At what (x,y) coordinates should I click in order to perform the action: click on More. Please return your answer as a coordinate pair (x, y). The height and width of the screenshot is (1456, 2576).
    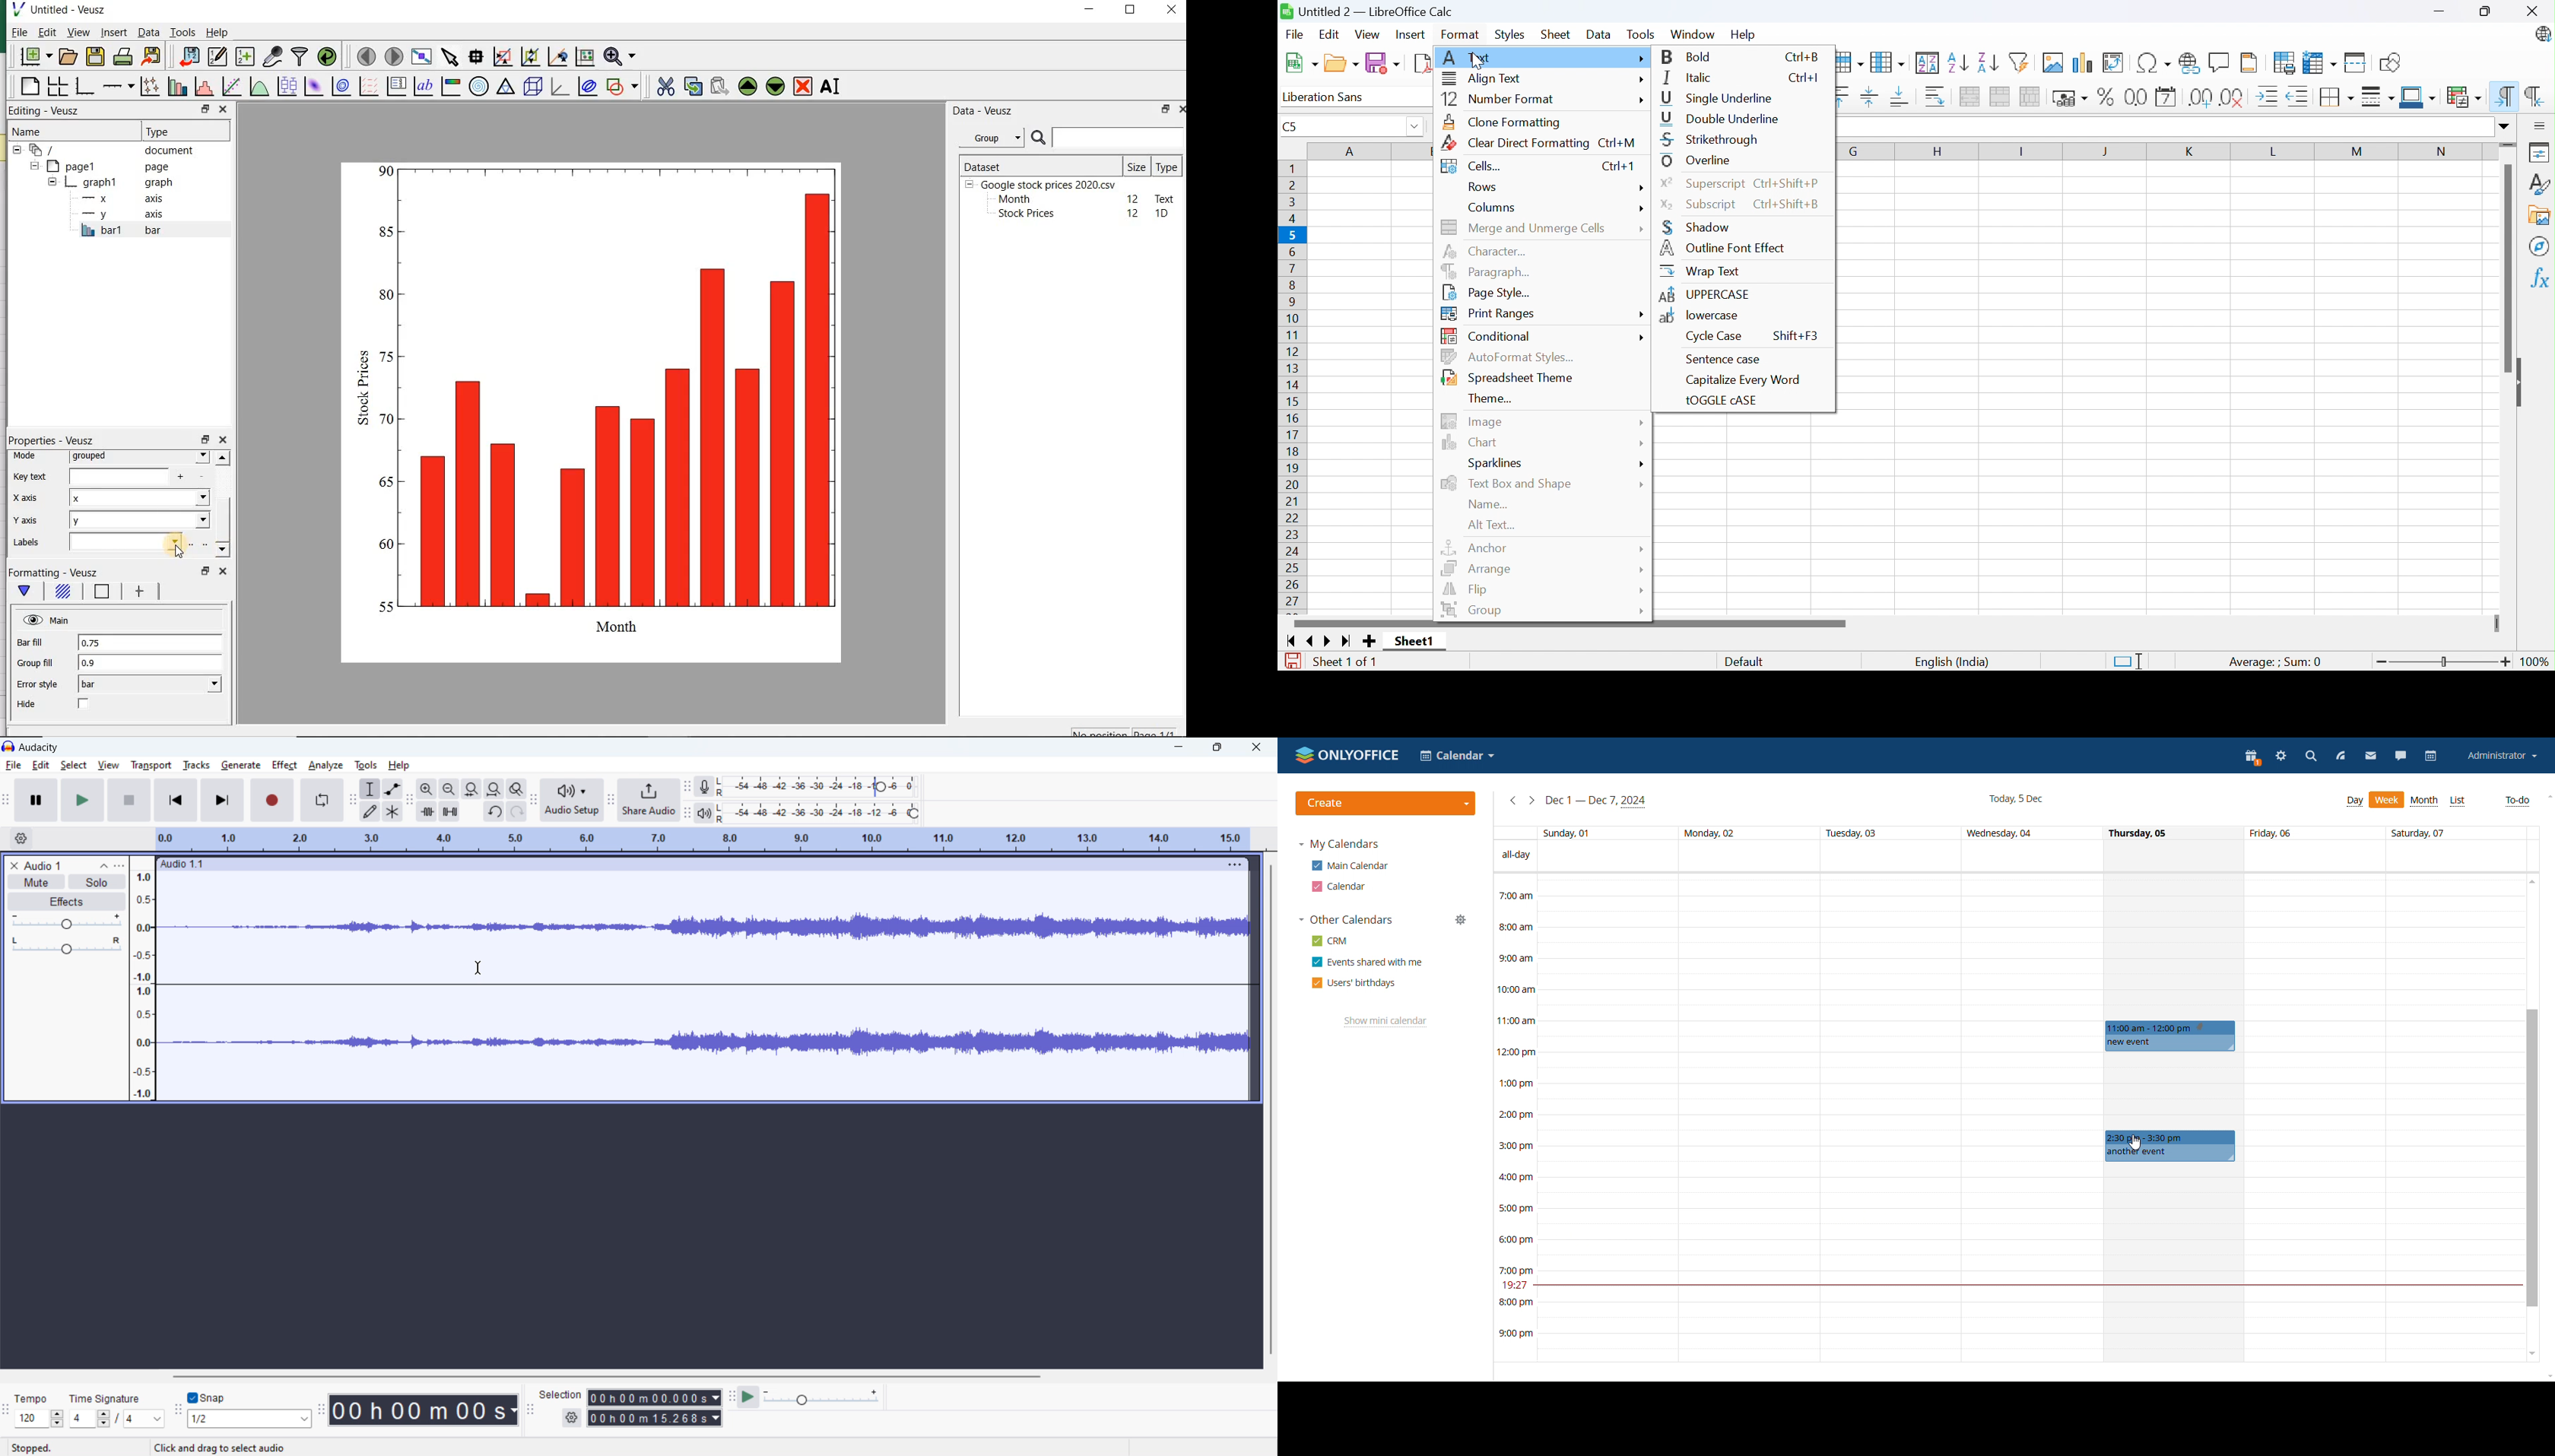
    Looking at the image, I should click on (1644, 482).